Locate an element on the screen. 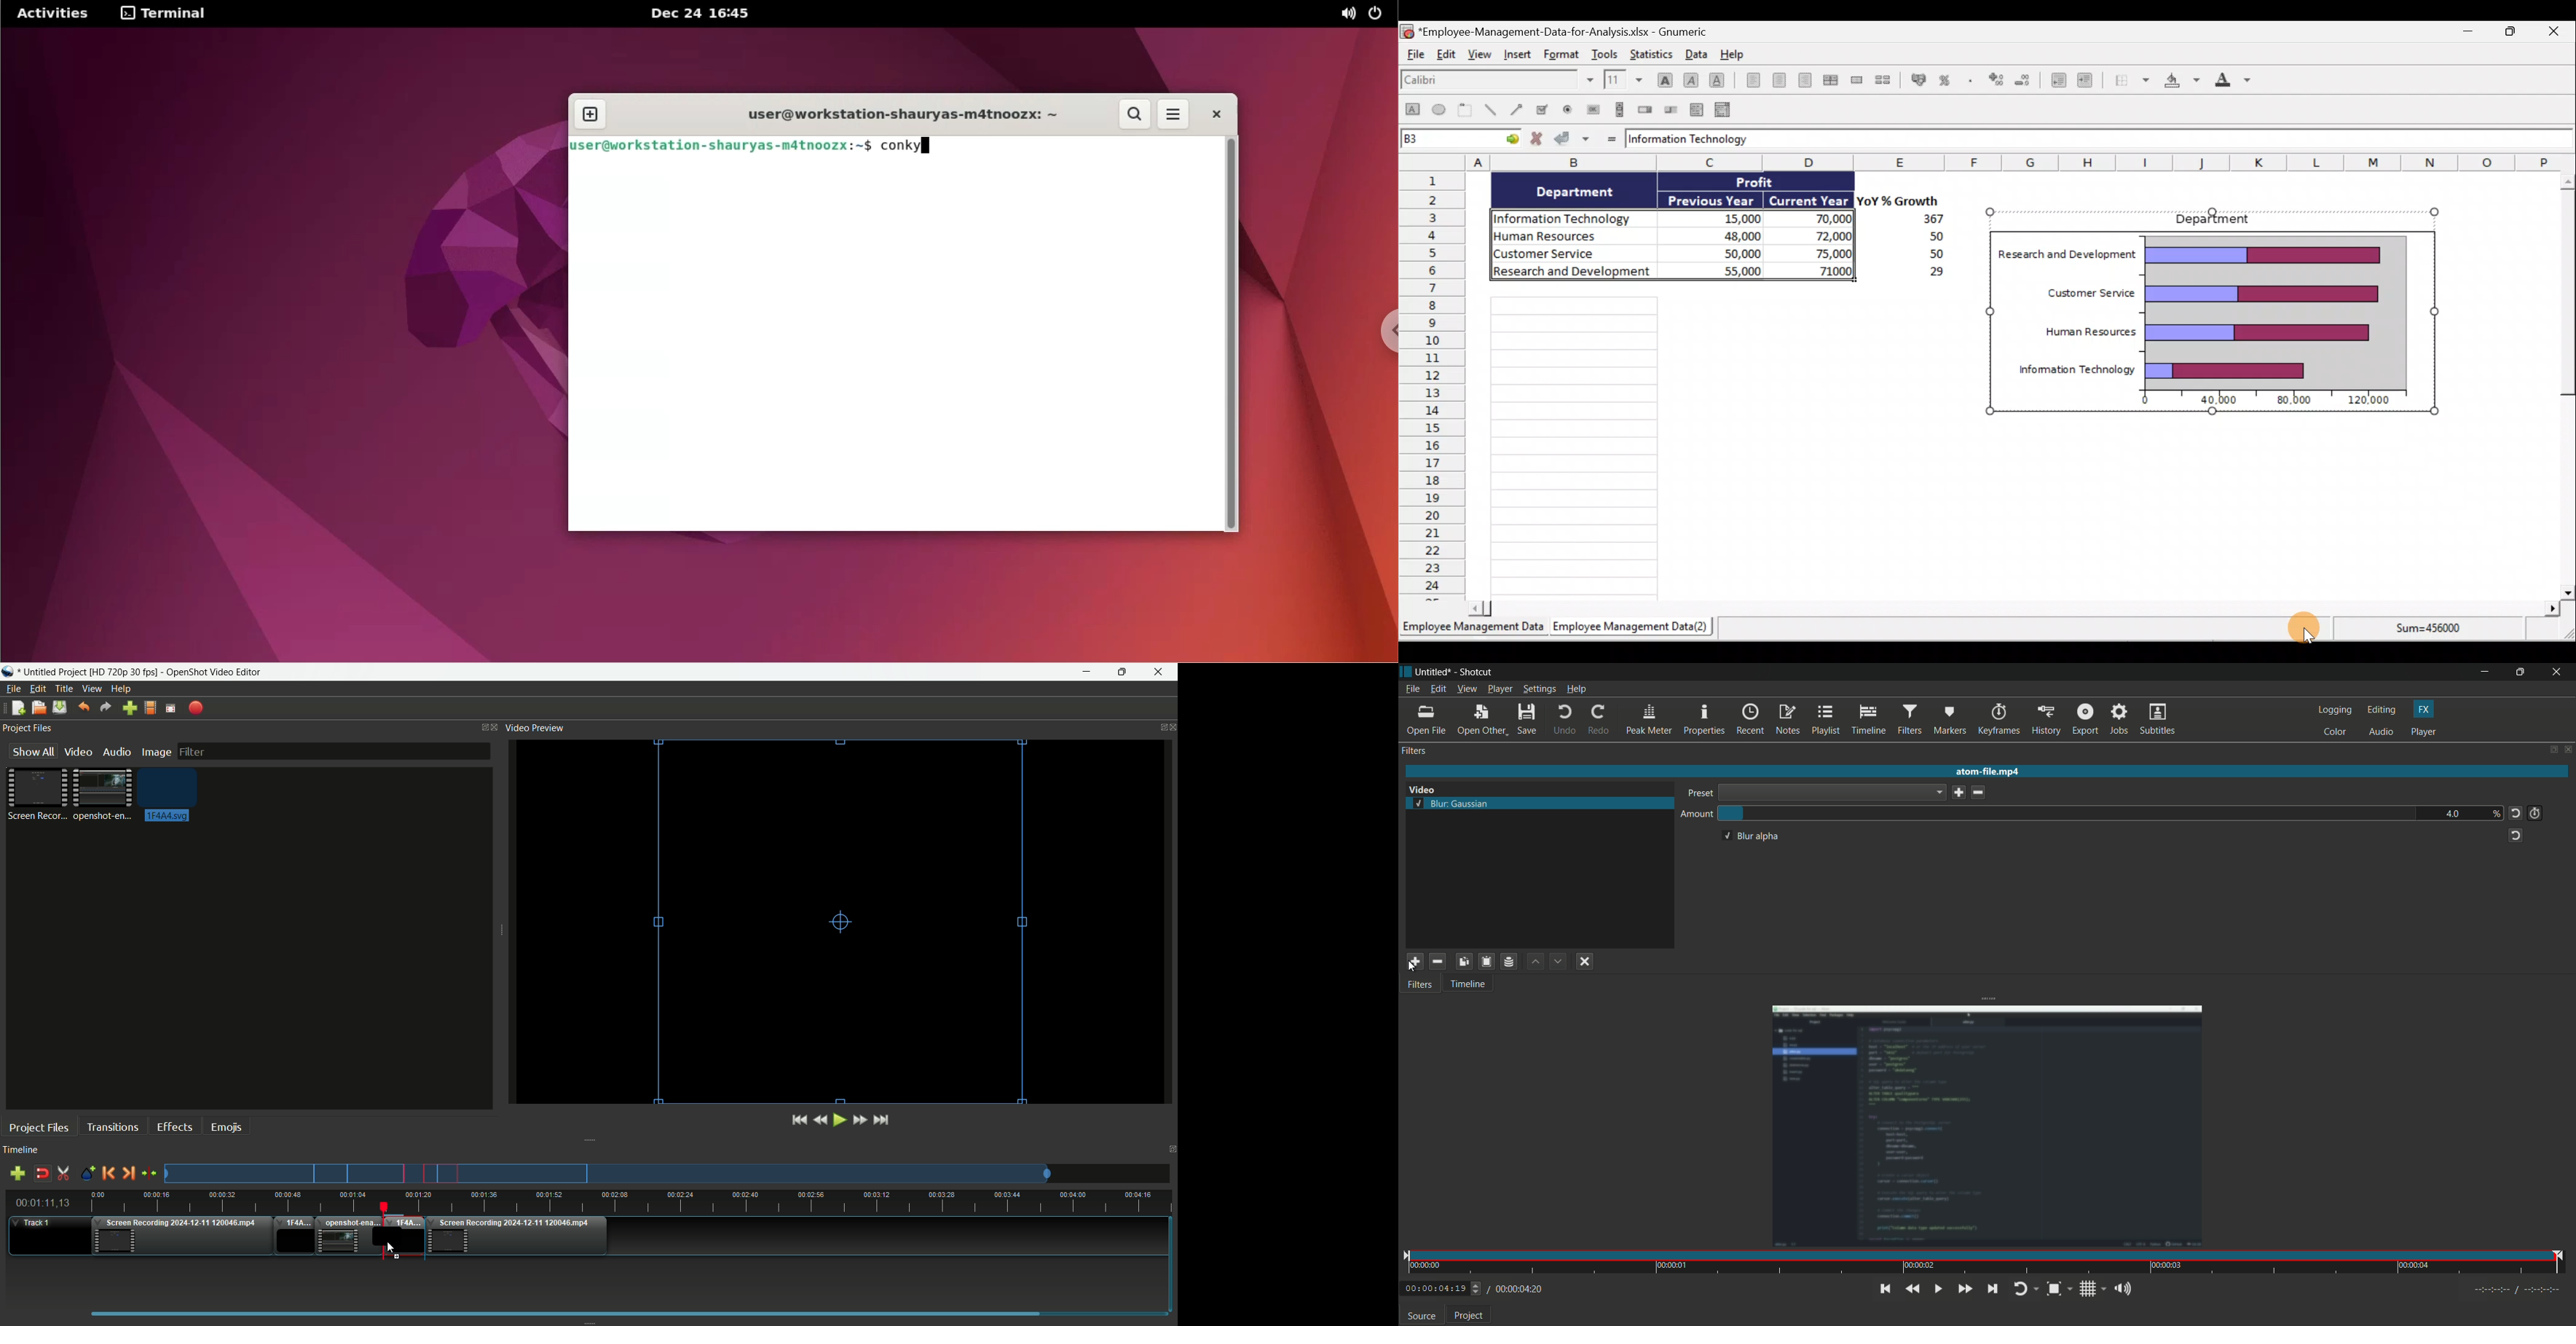  Insert is located at coordinates (1519, 58).